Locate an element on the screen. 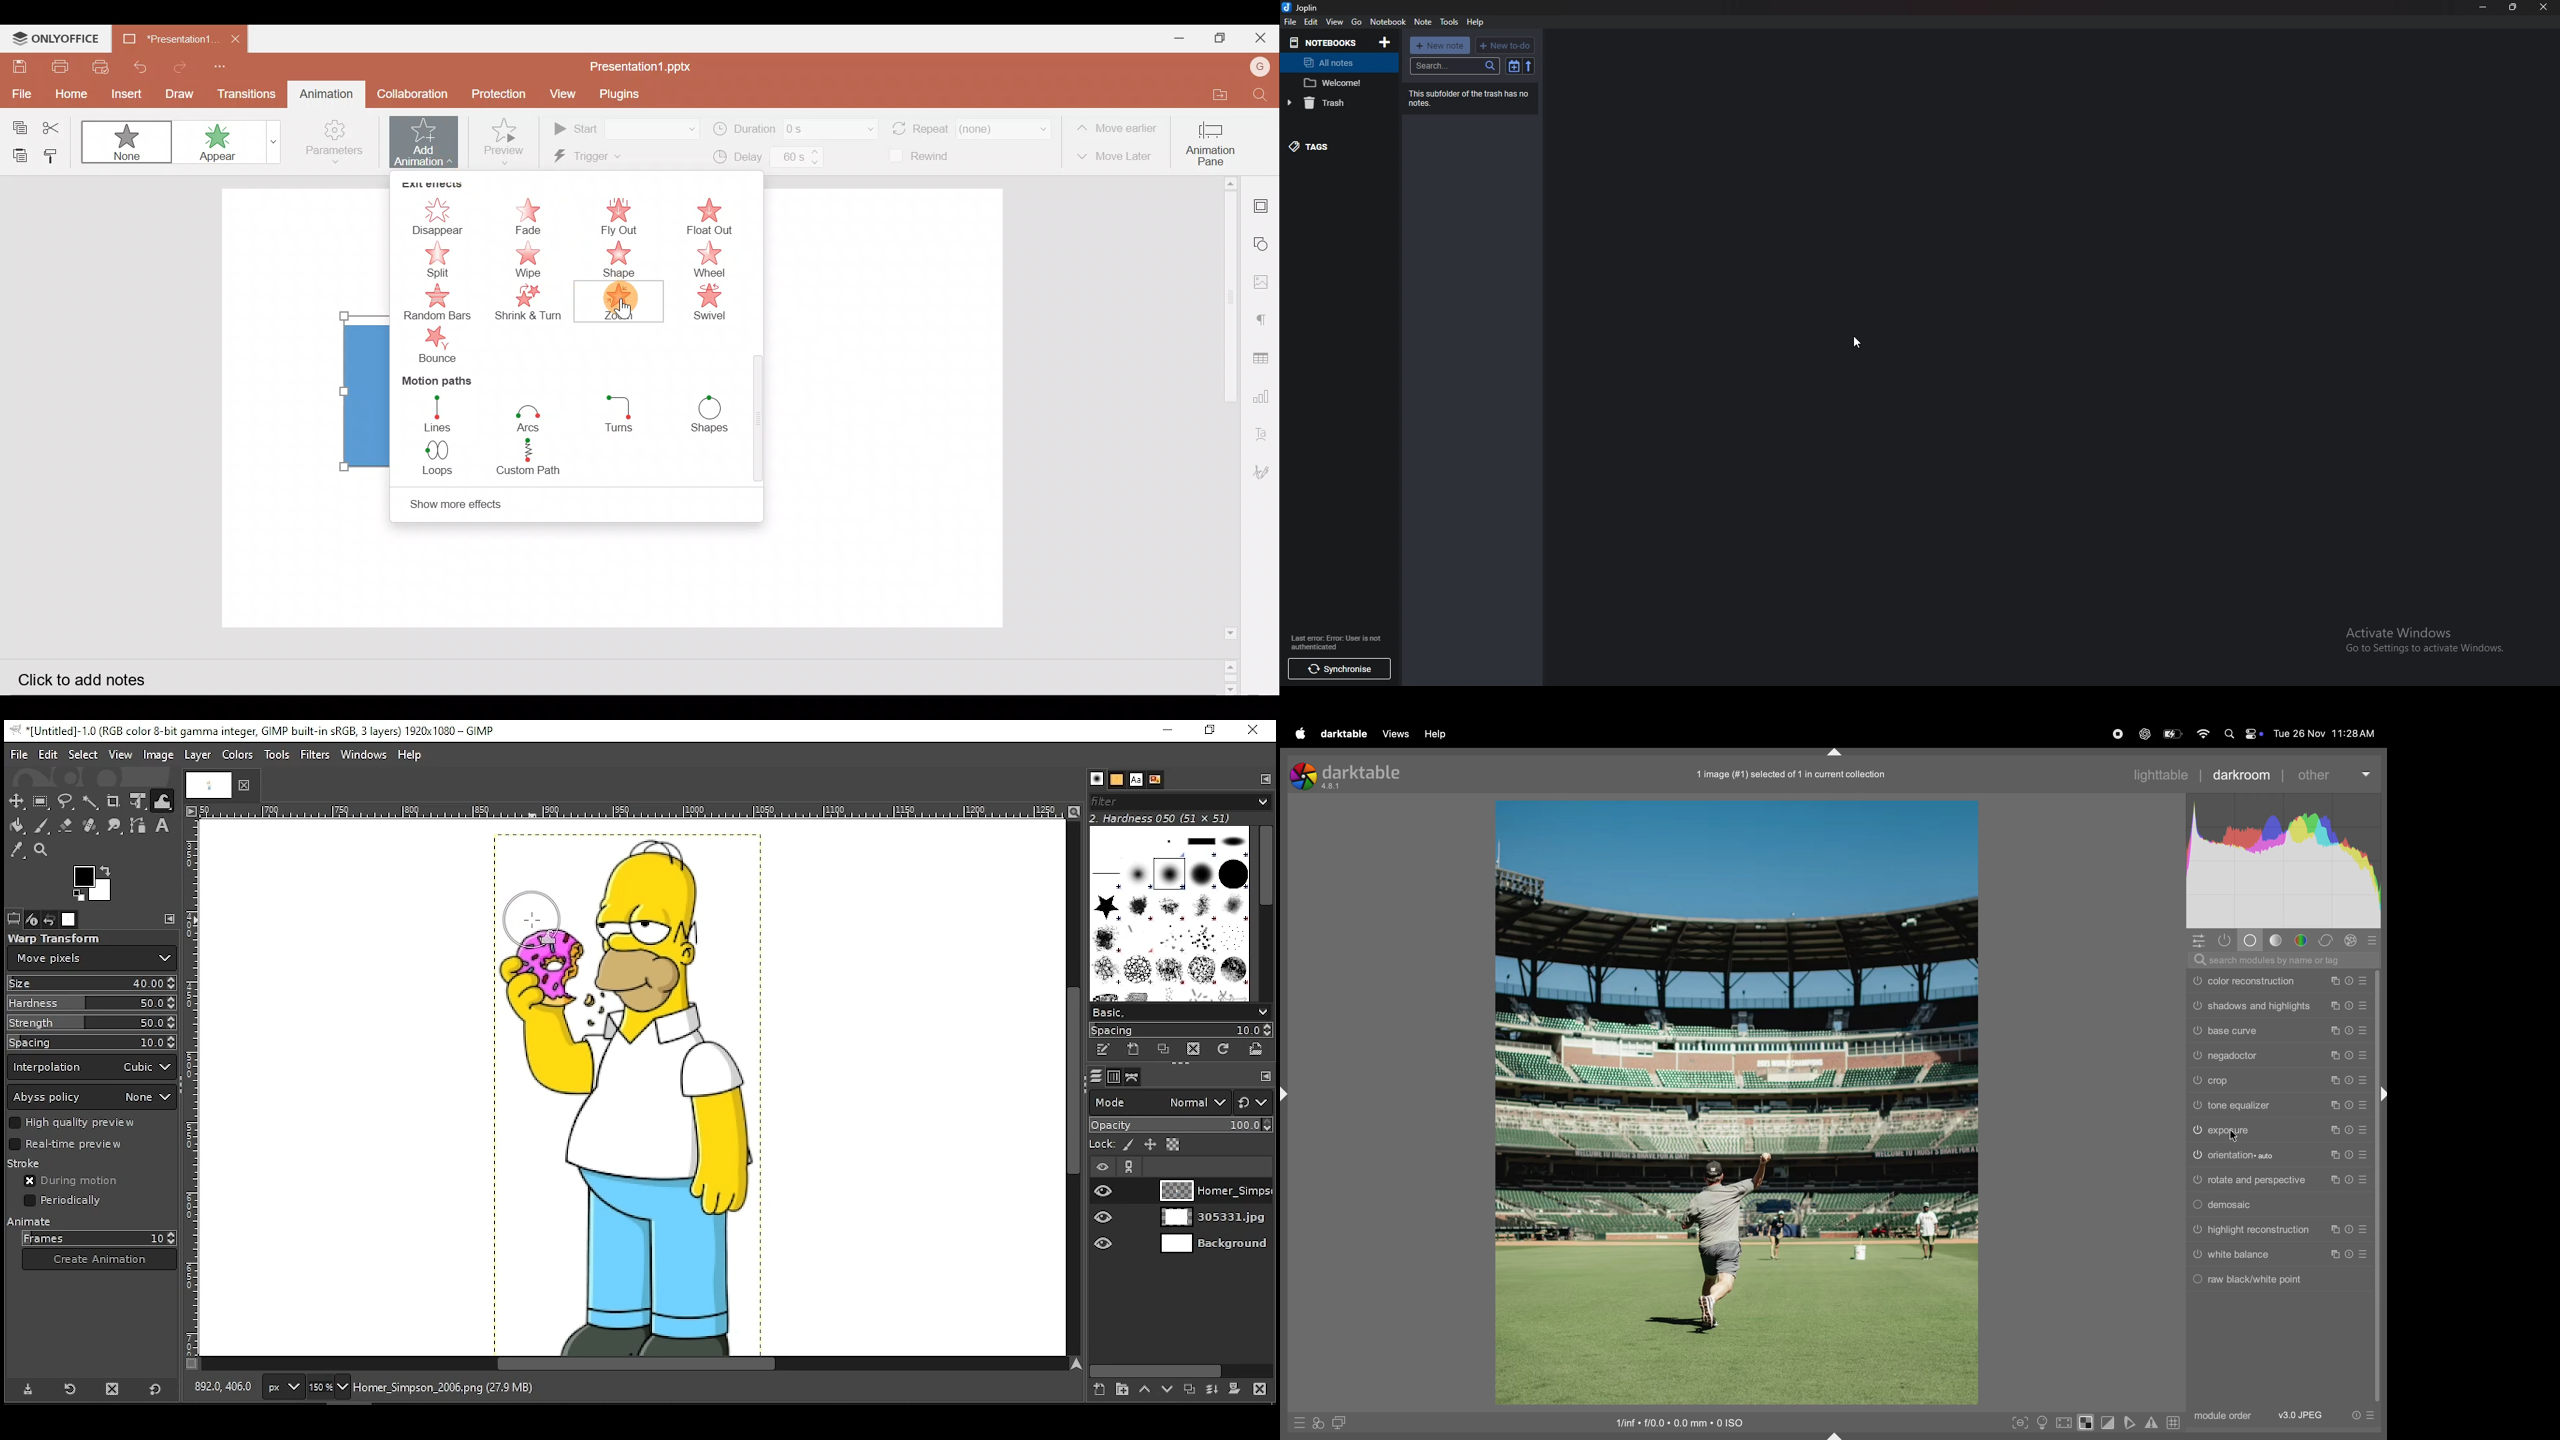  Disappear is located at coordinates (437, 209).